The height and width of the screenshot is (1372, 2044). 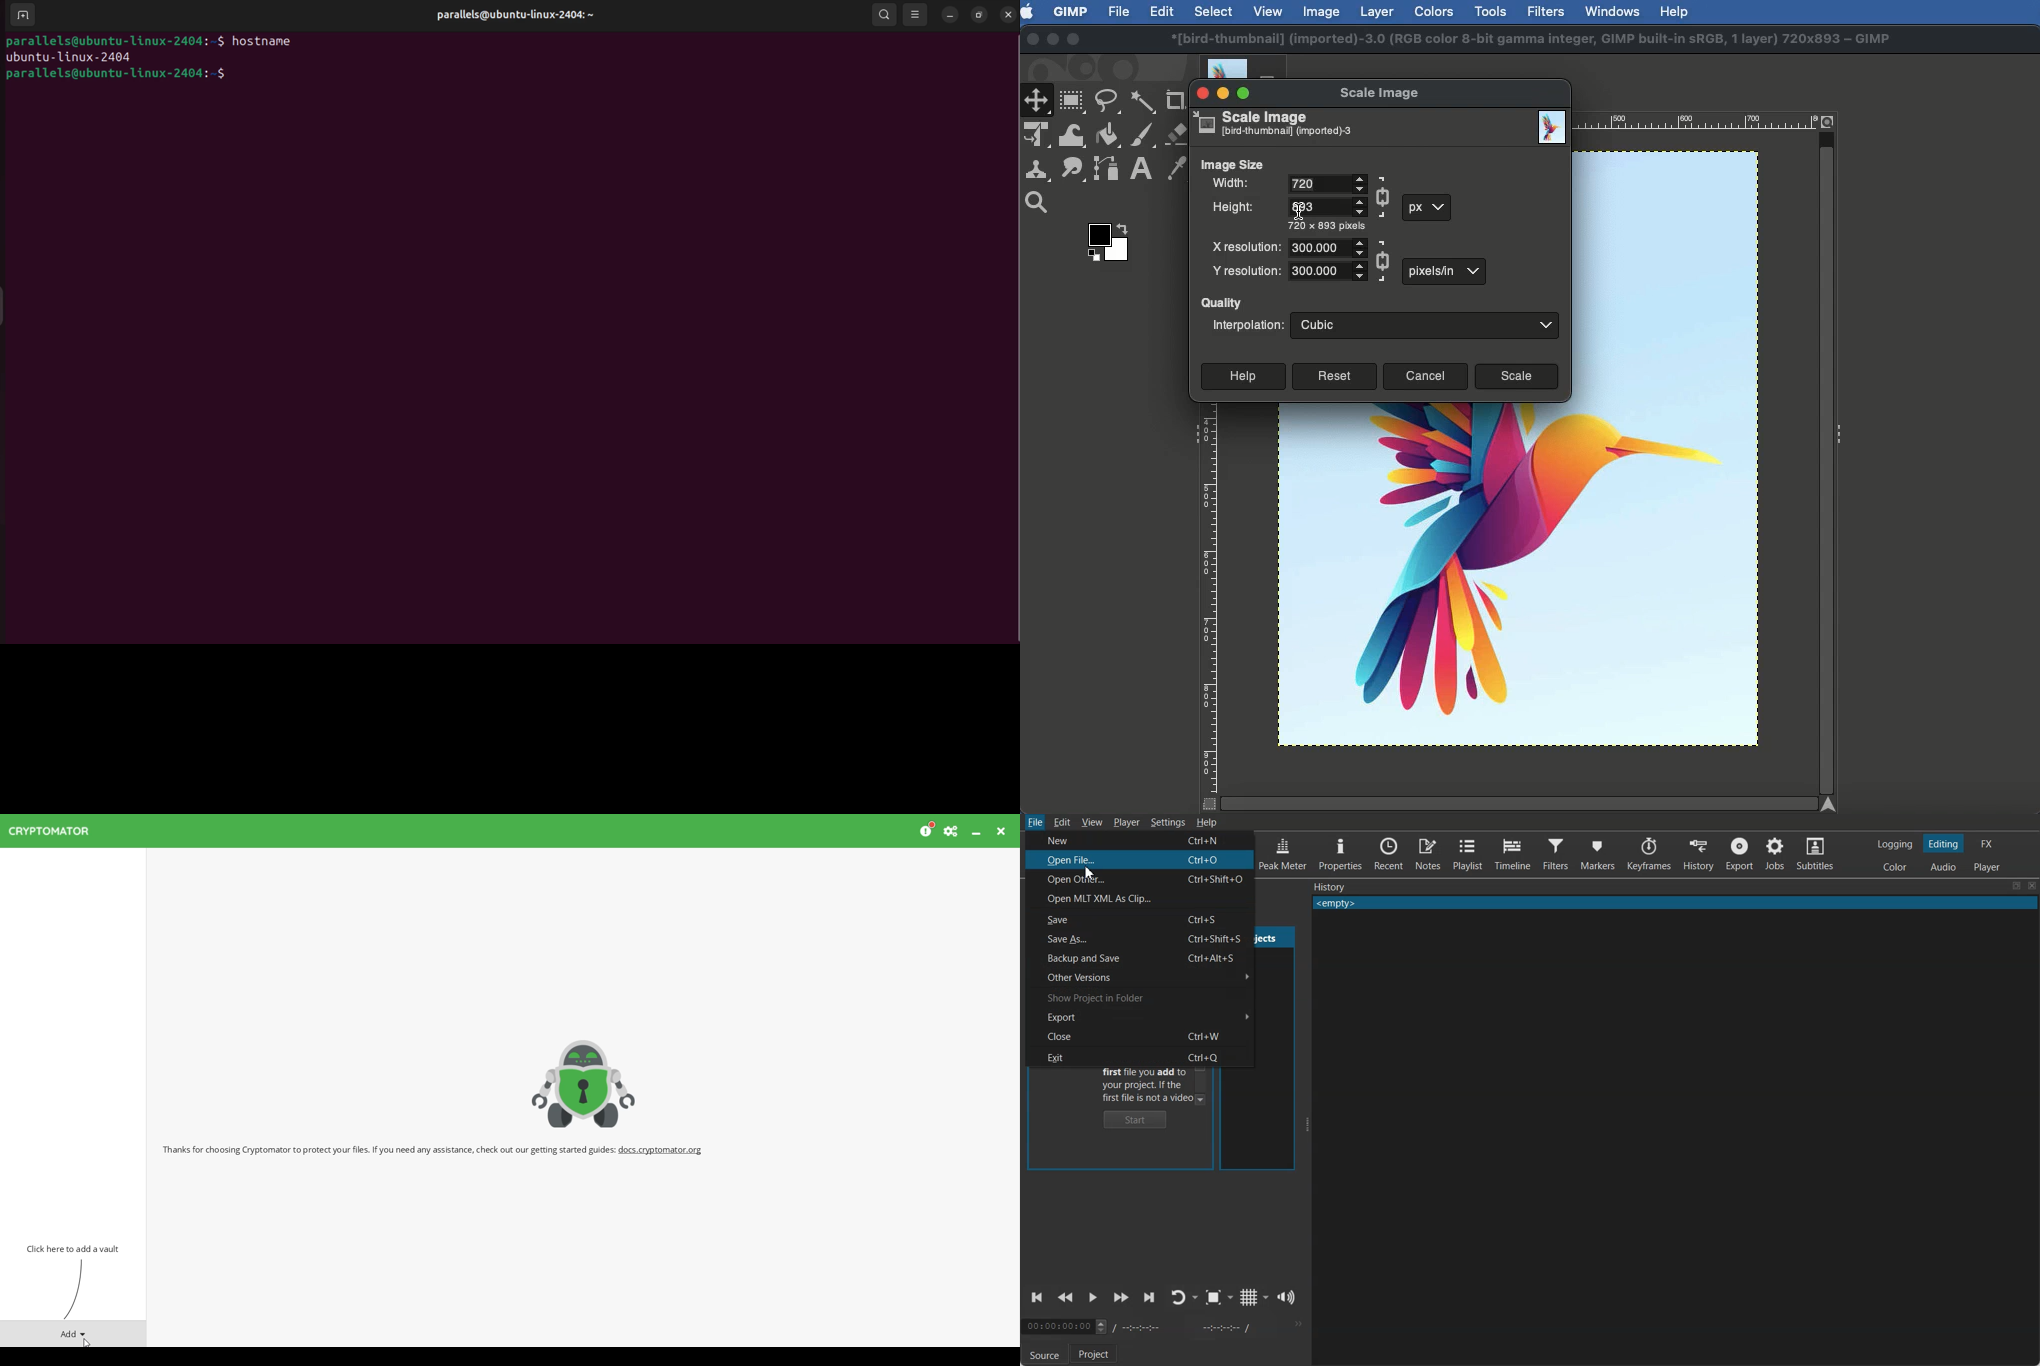 What do you see at coordinates (1675, 903) in the screenshot?
I see `Text` at bounding box center [1675, 903].